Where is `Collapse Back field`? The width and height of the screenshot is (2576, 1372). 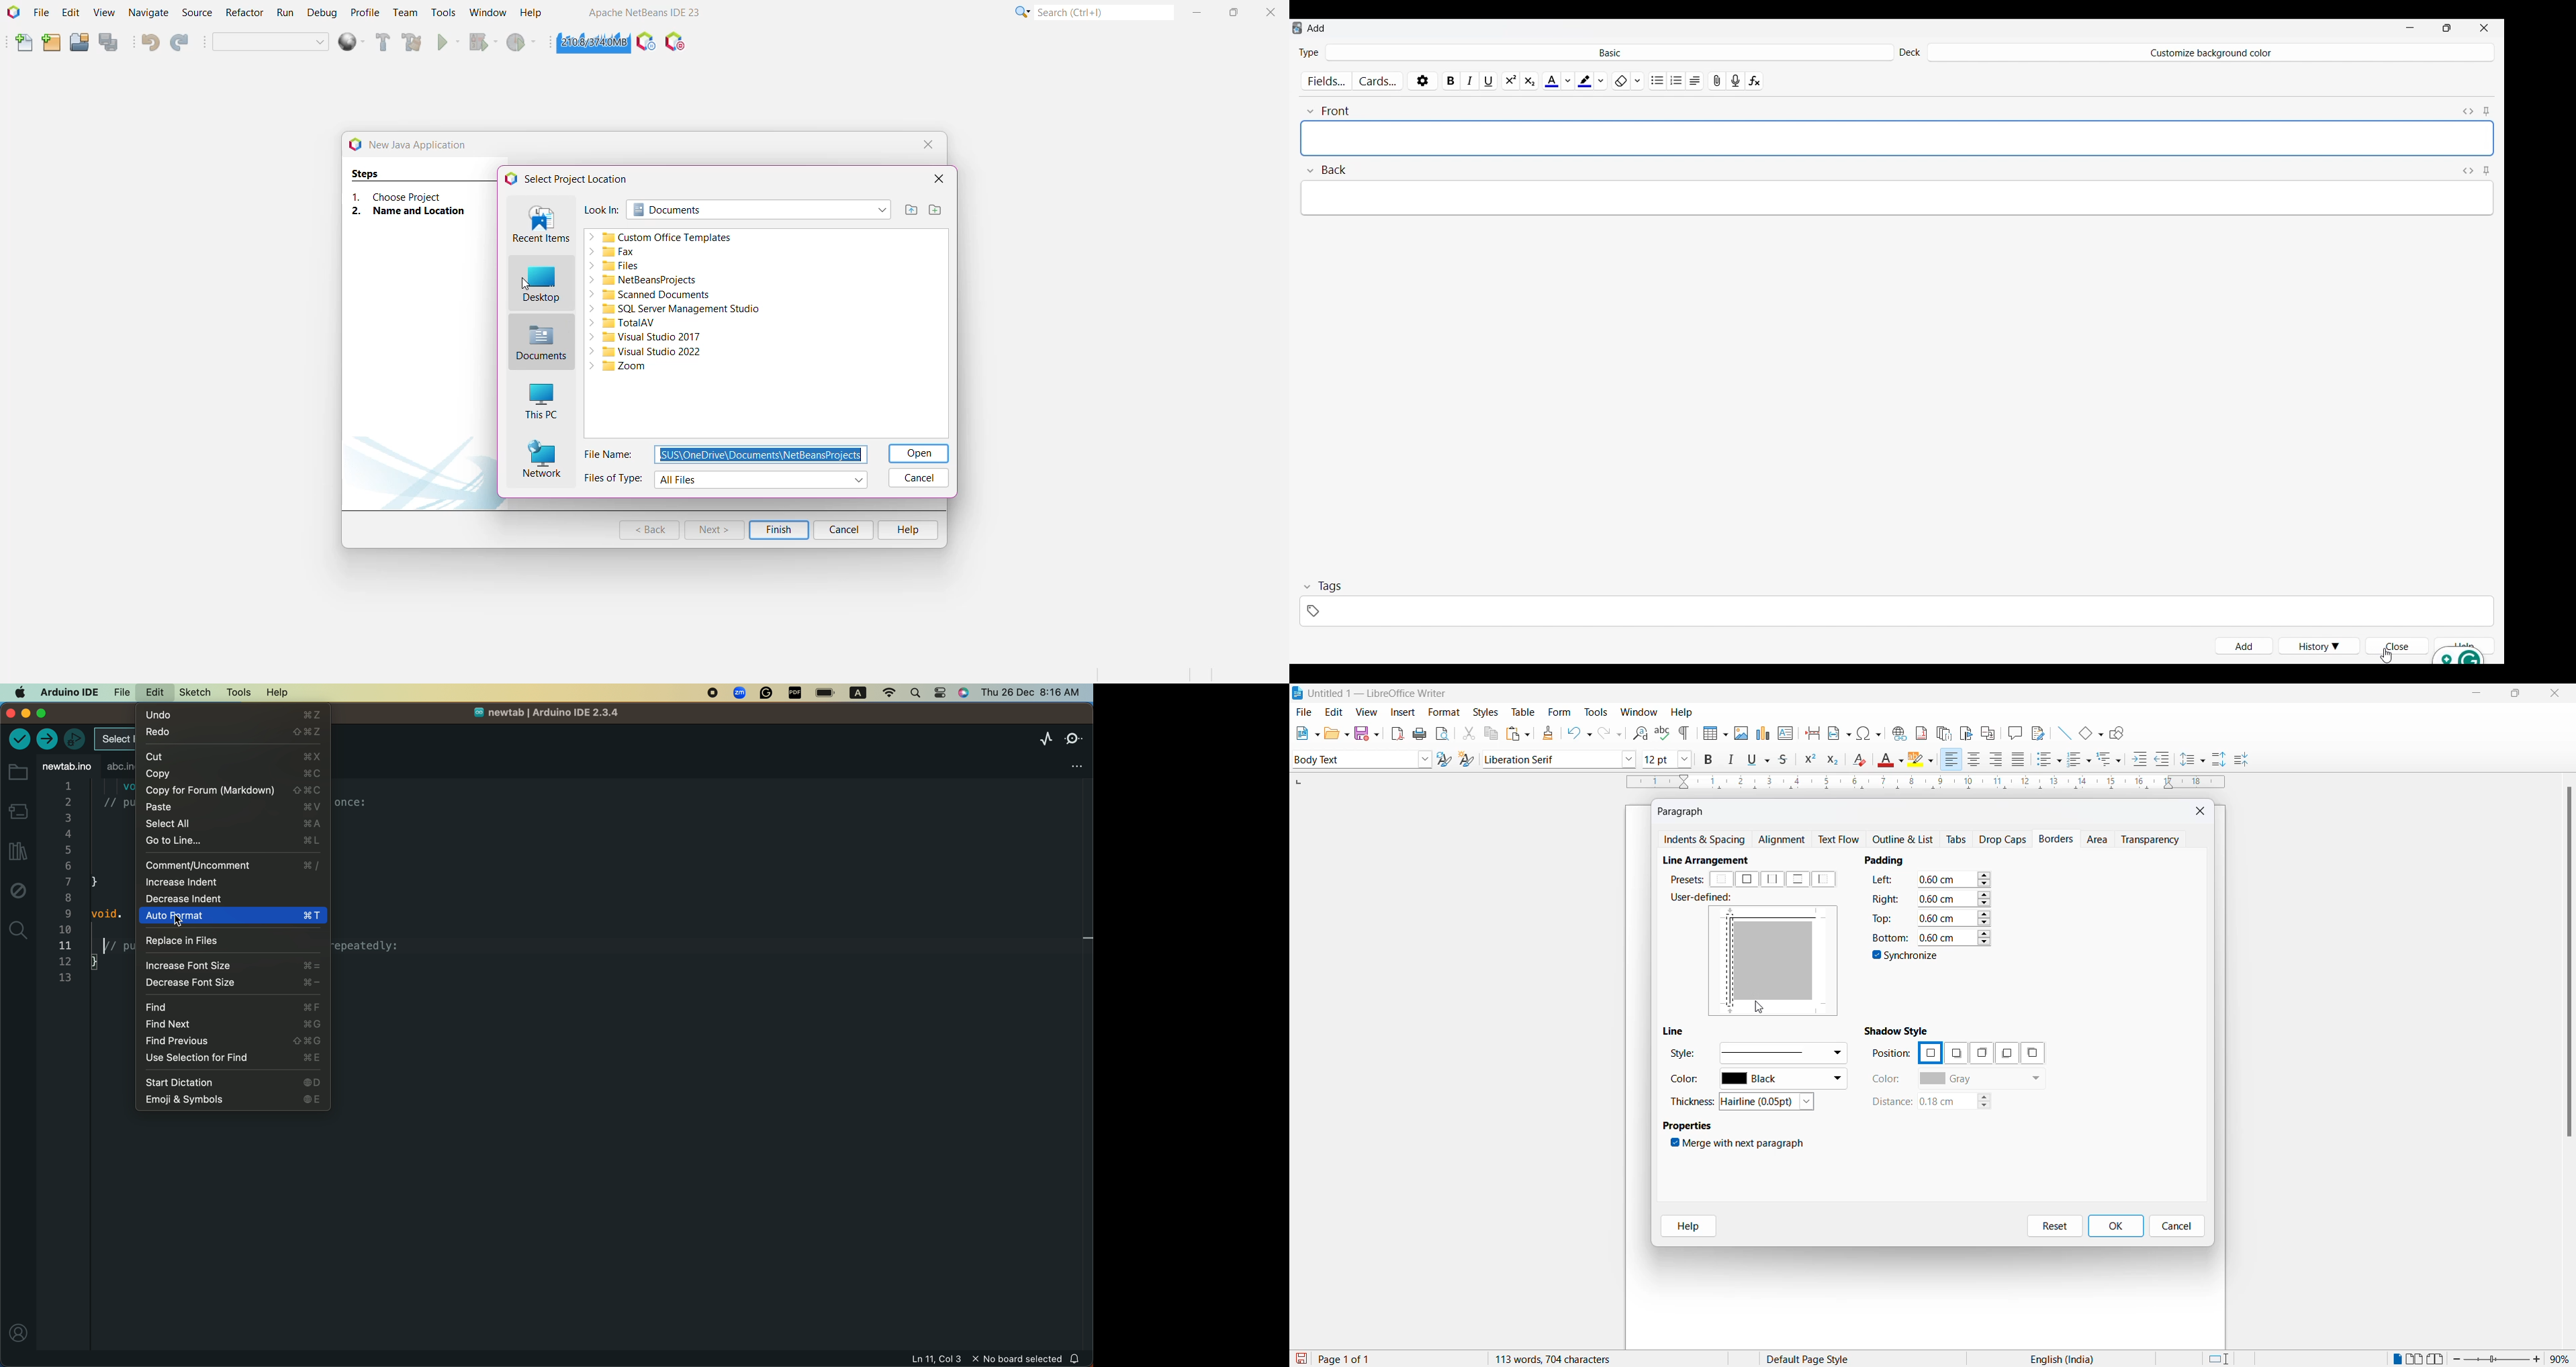 Collapse Back field is located at coordinates (1327, 168).